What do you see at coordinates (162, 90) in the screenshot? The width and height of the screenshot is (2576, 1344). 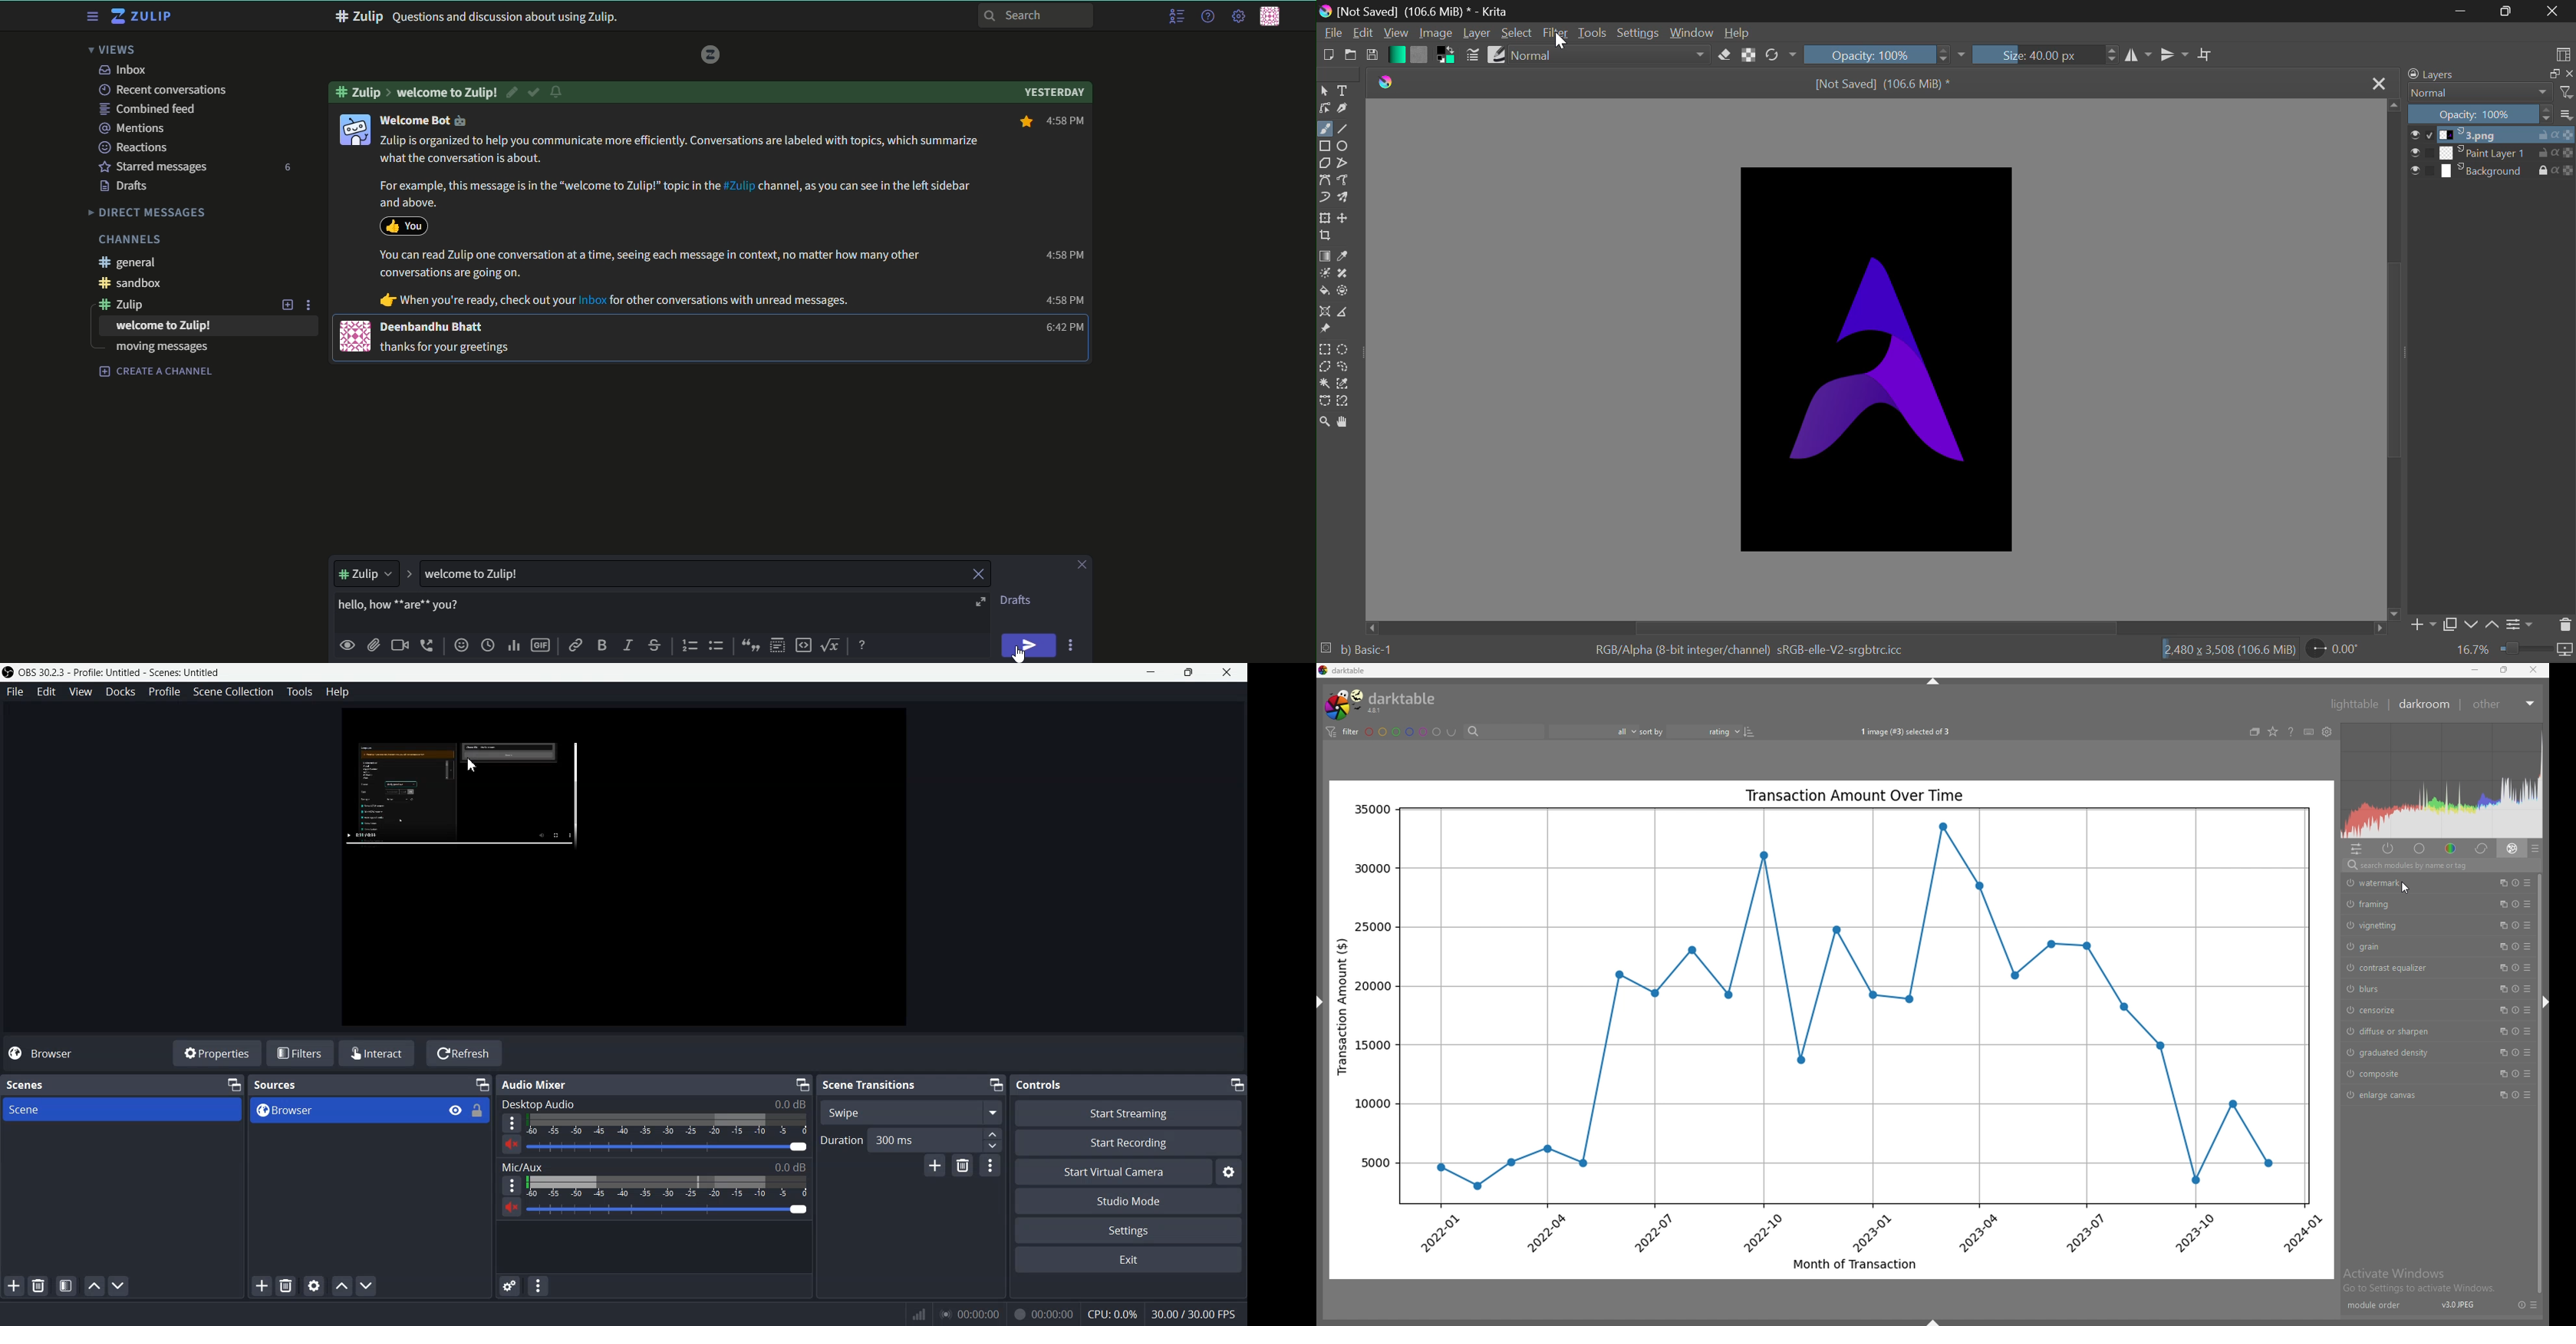 I see `recent conversations` at bounding box center [162, 90].